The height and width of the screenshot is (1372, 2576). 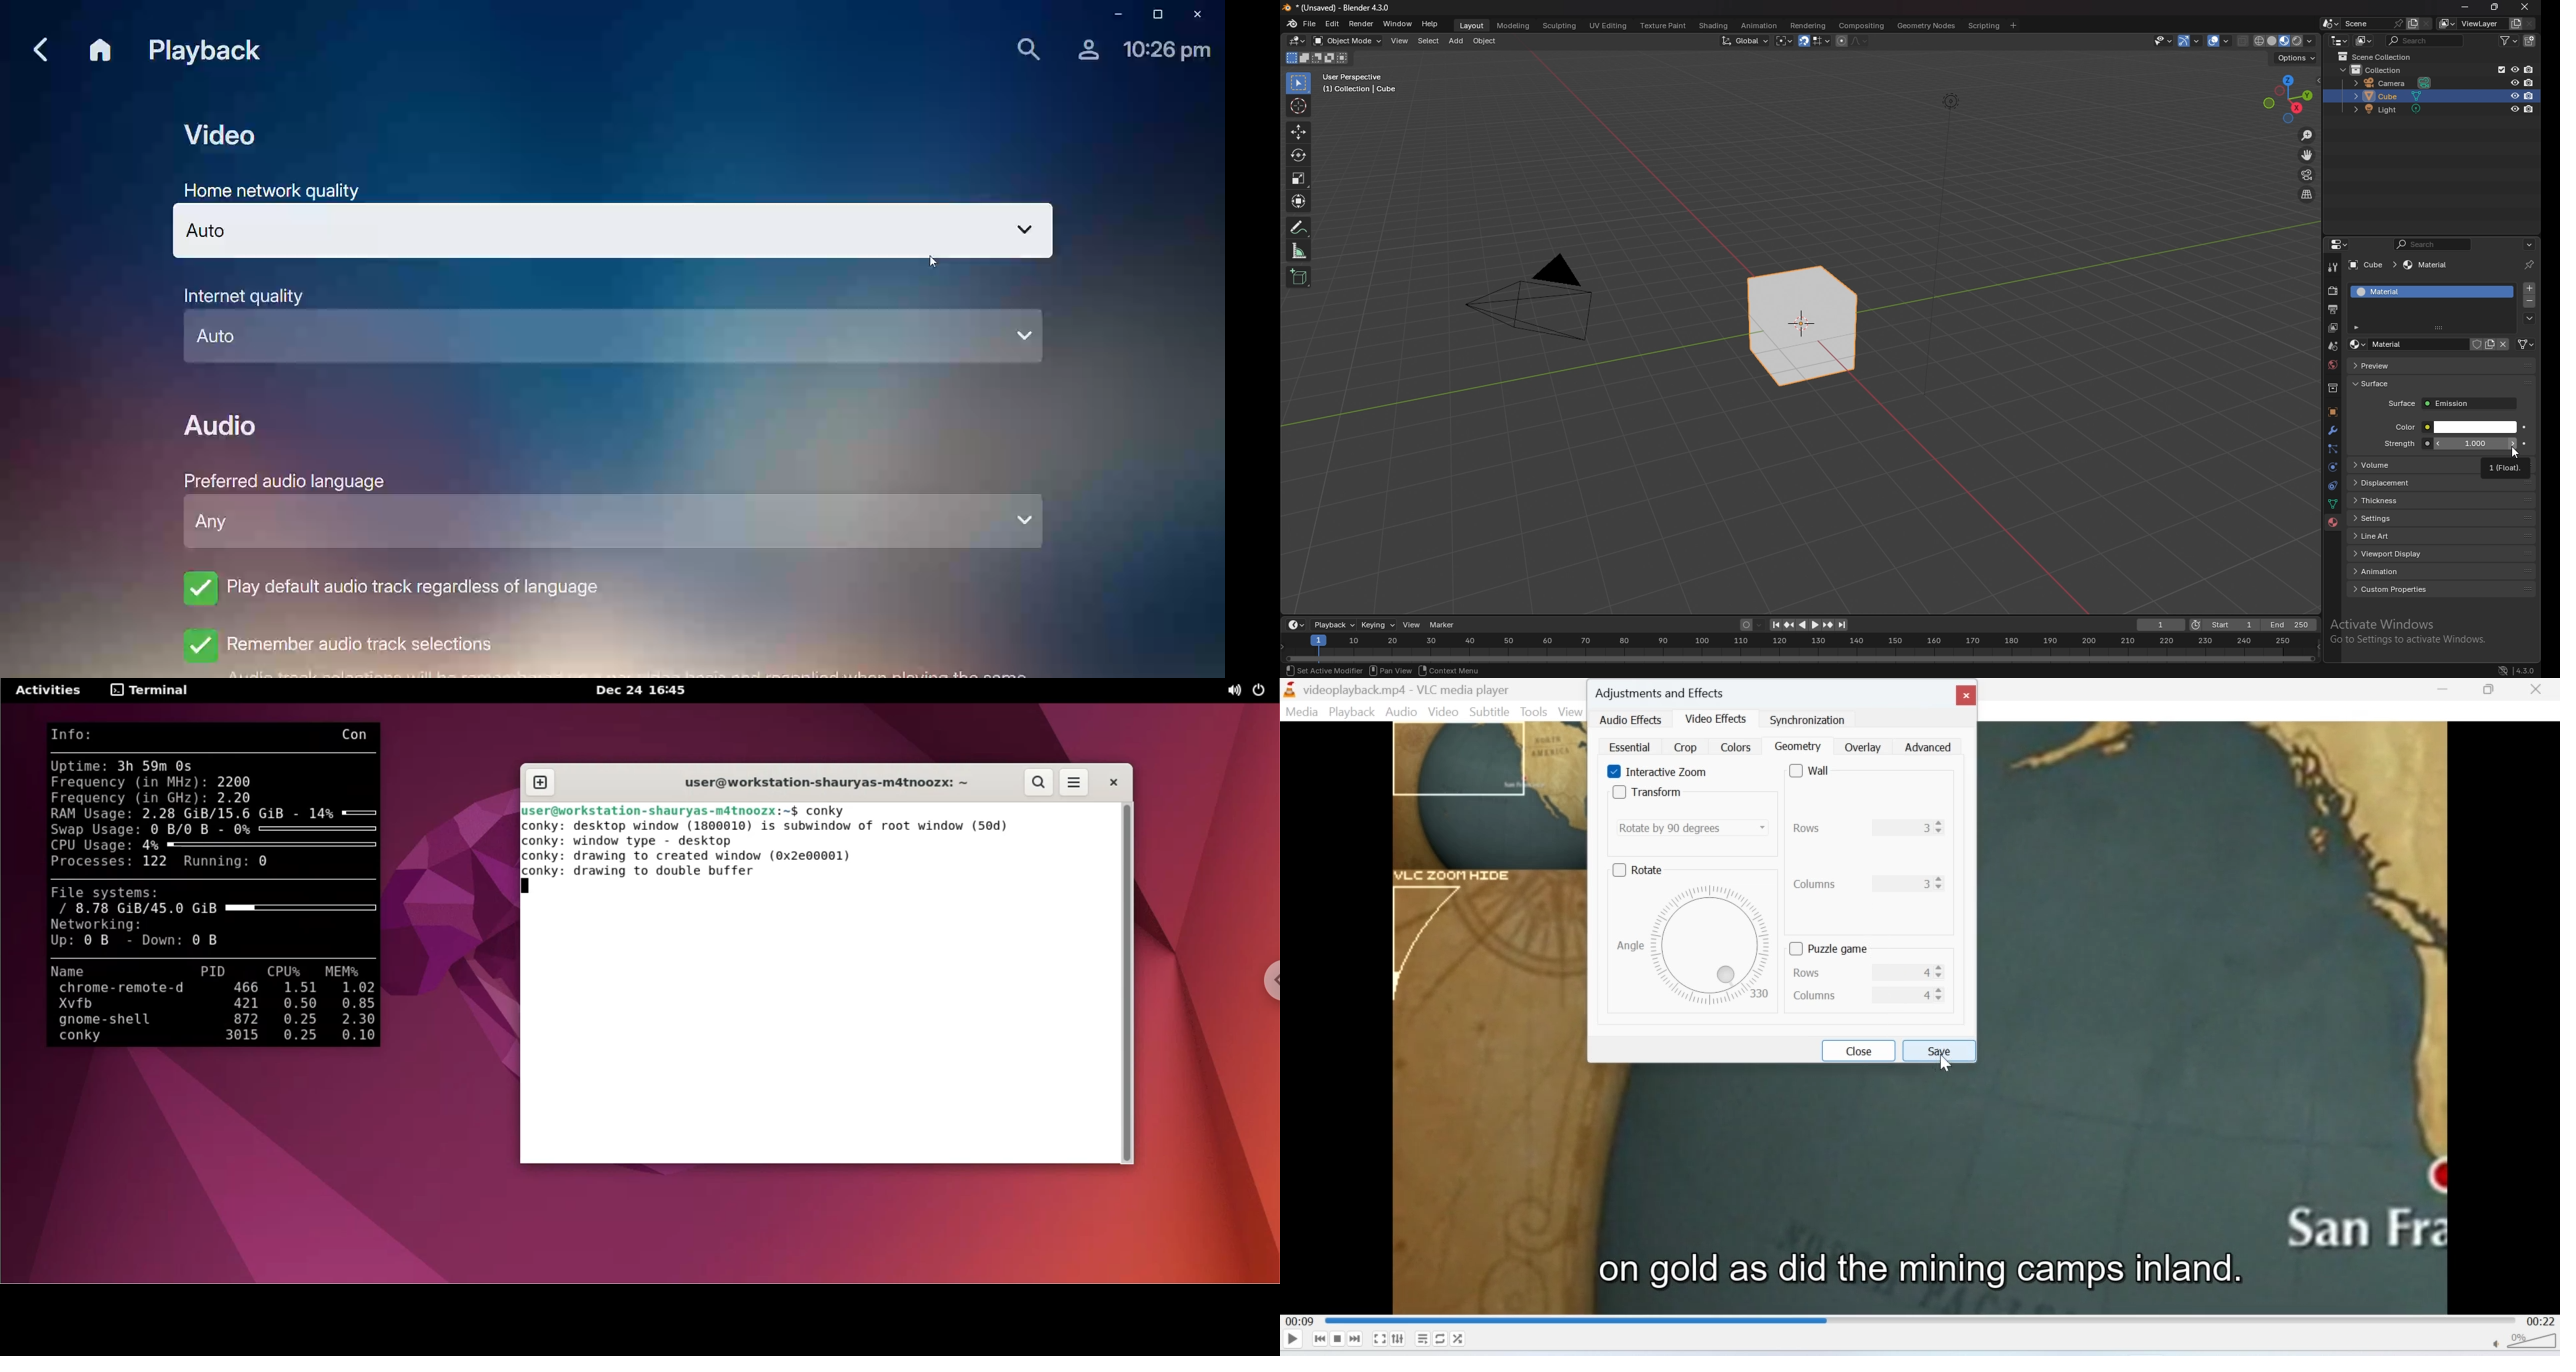 I want to click on puzzle game, so click(x=1836, y=949).